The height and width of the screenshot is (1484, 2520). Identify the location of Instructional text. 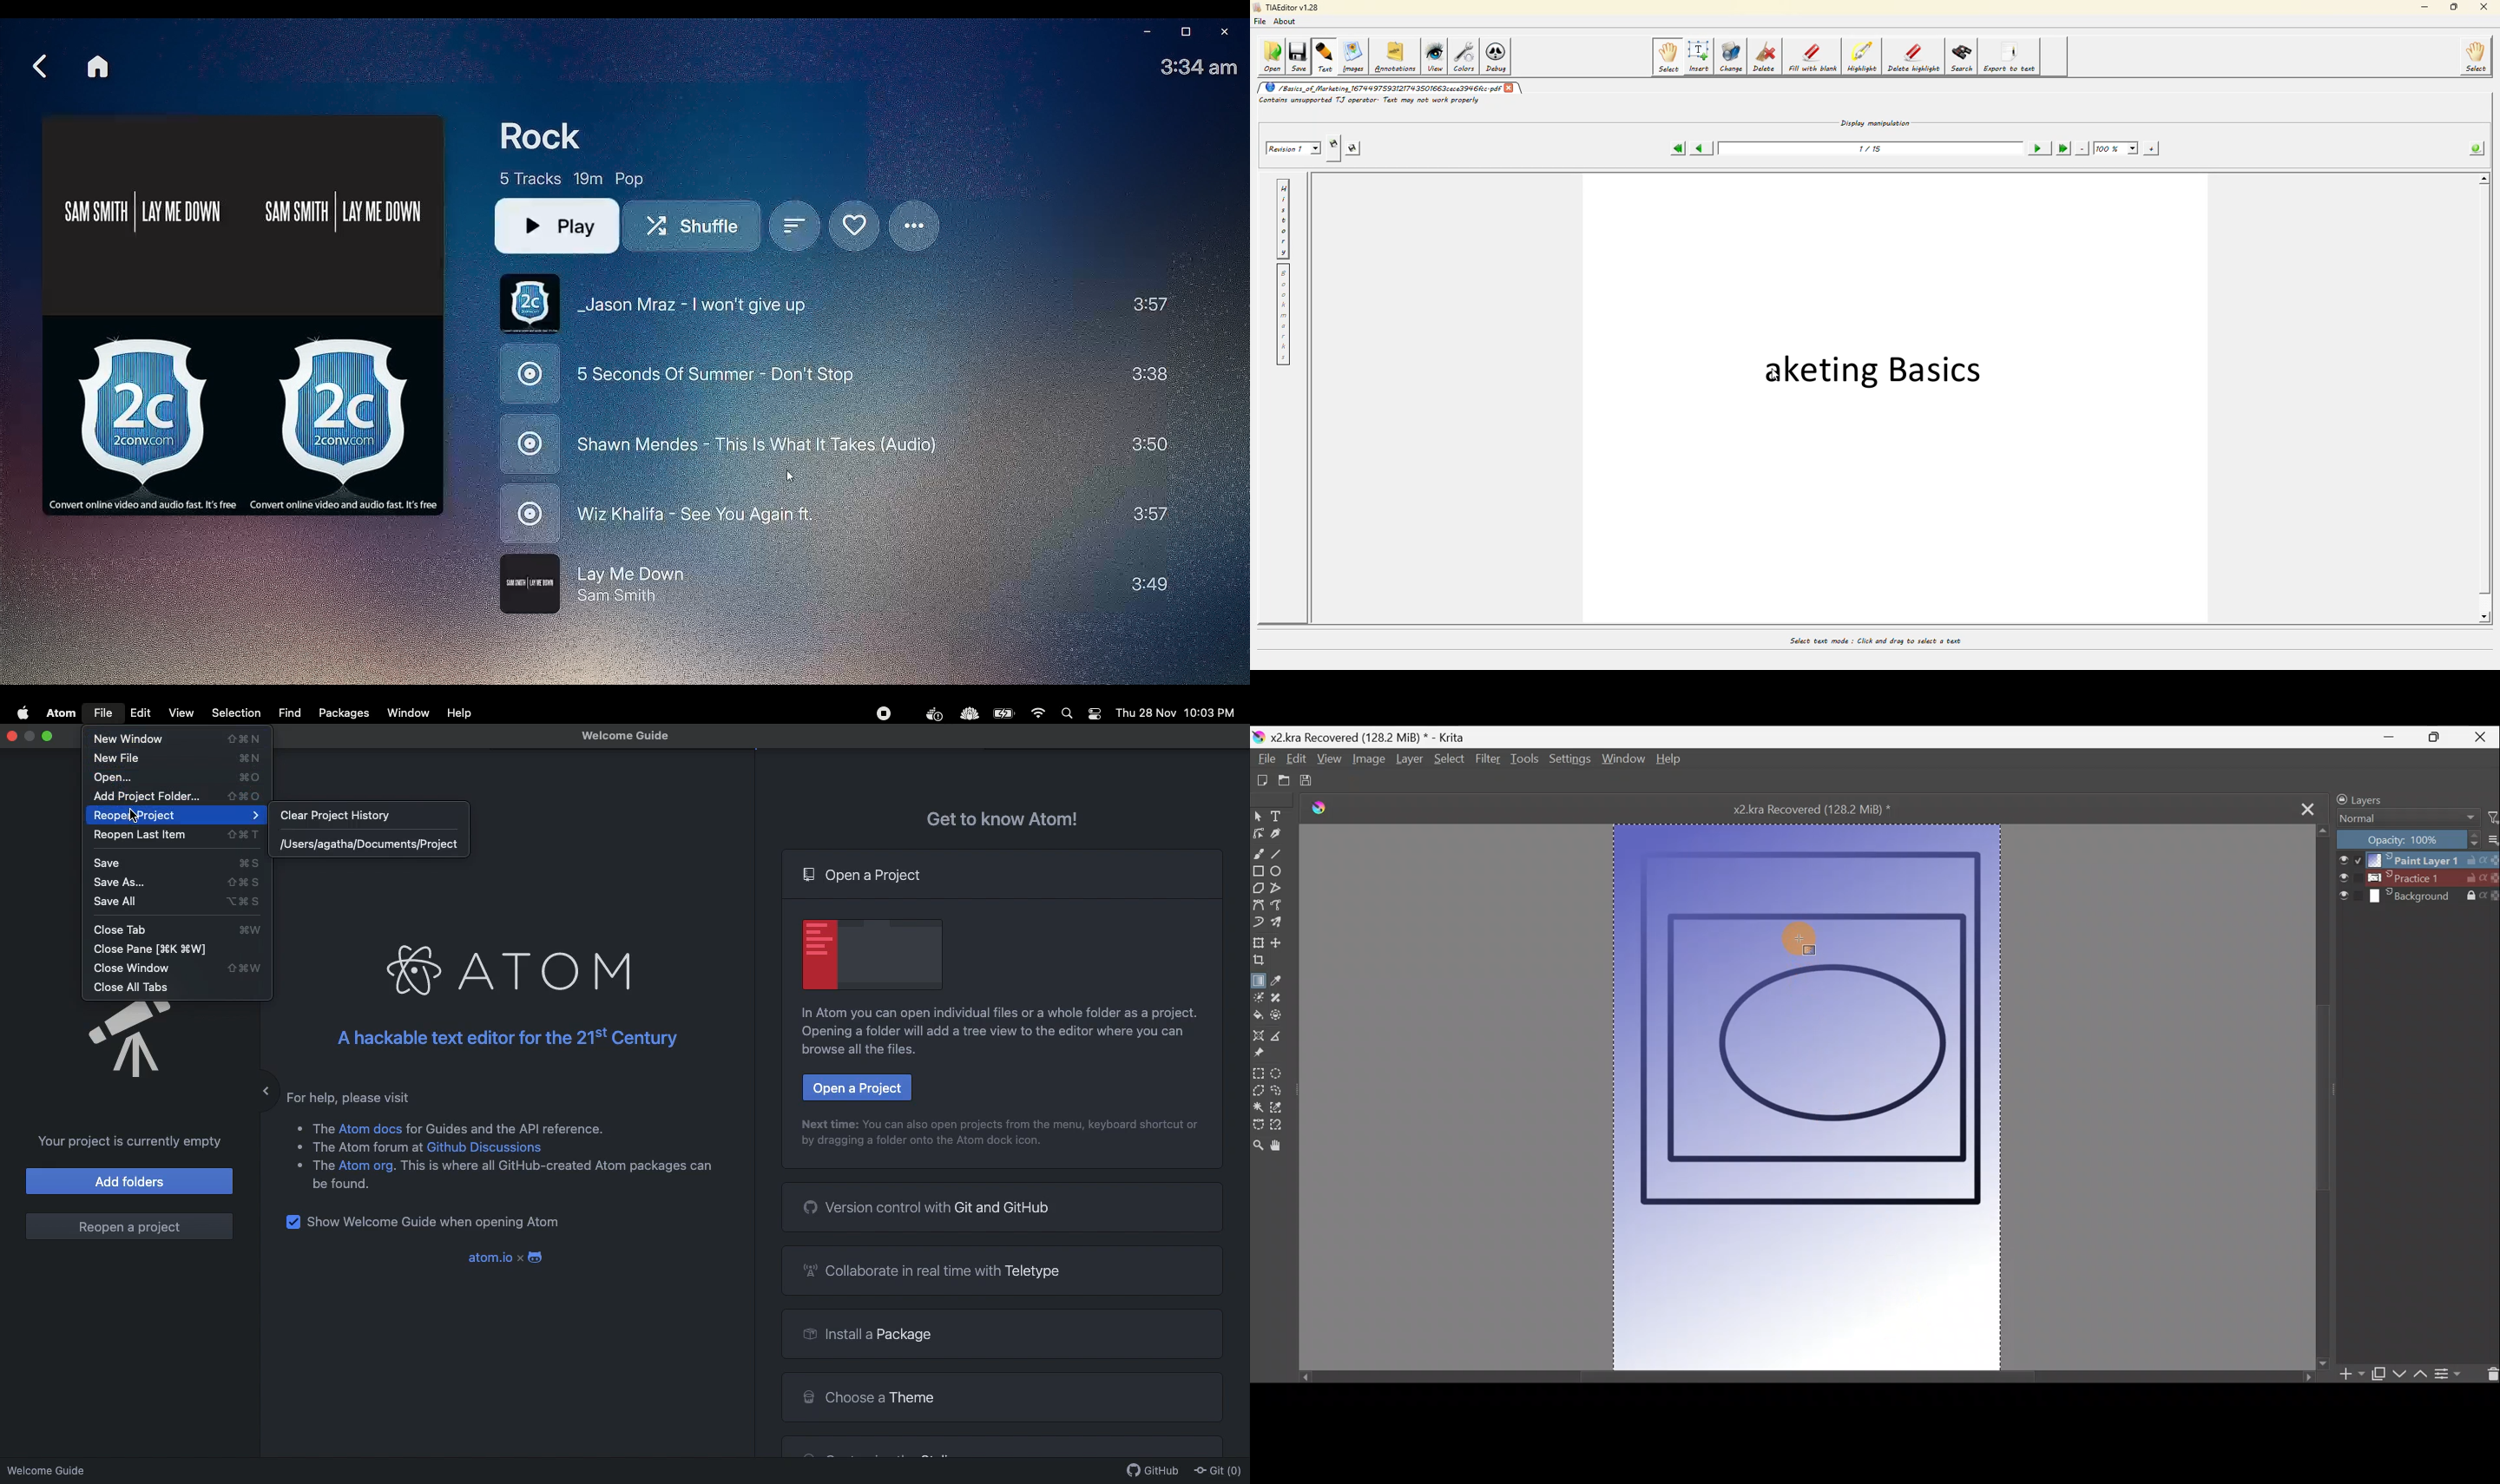
(990, 1013).